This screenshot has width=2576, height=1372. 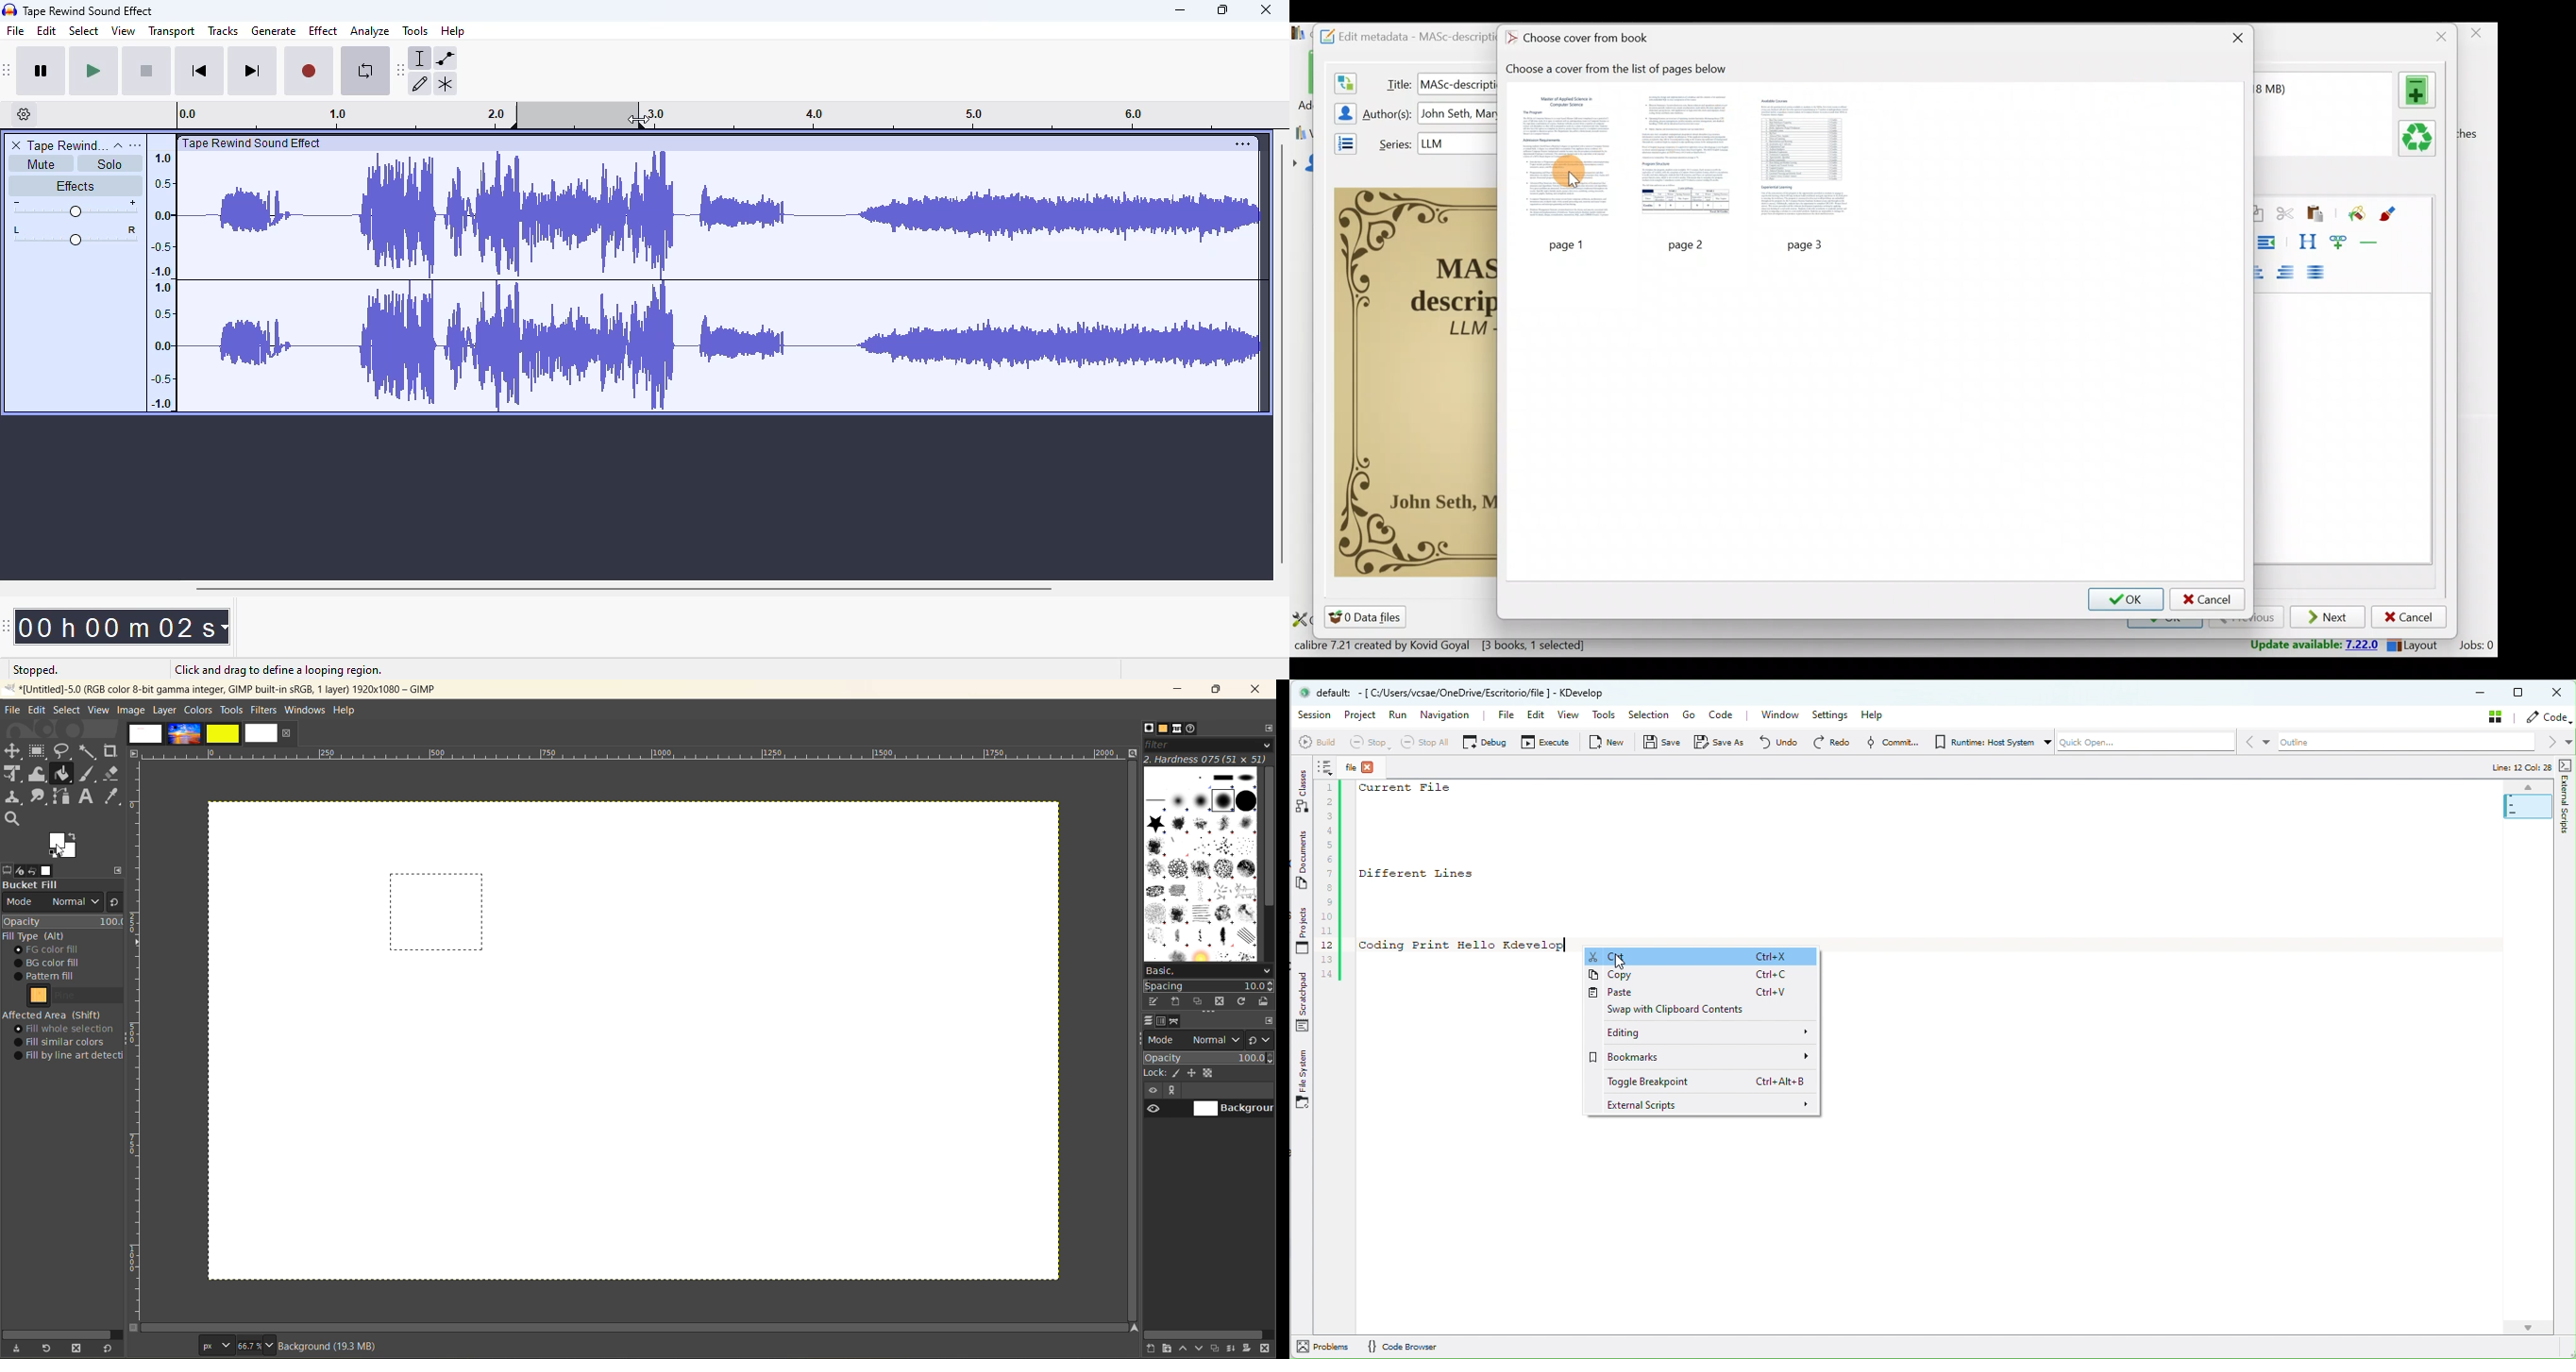 What do you see at coordinates (1162, 1024) in the screenshot?
I see `channels` at bounding box center [1162, 1024].